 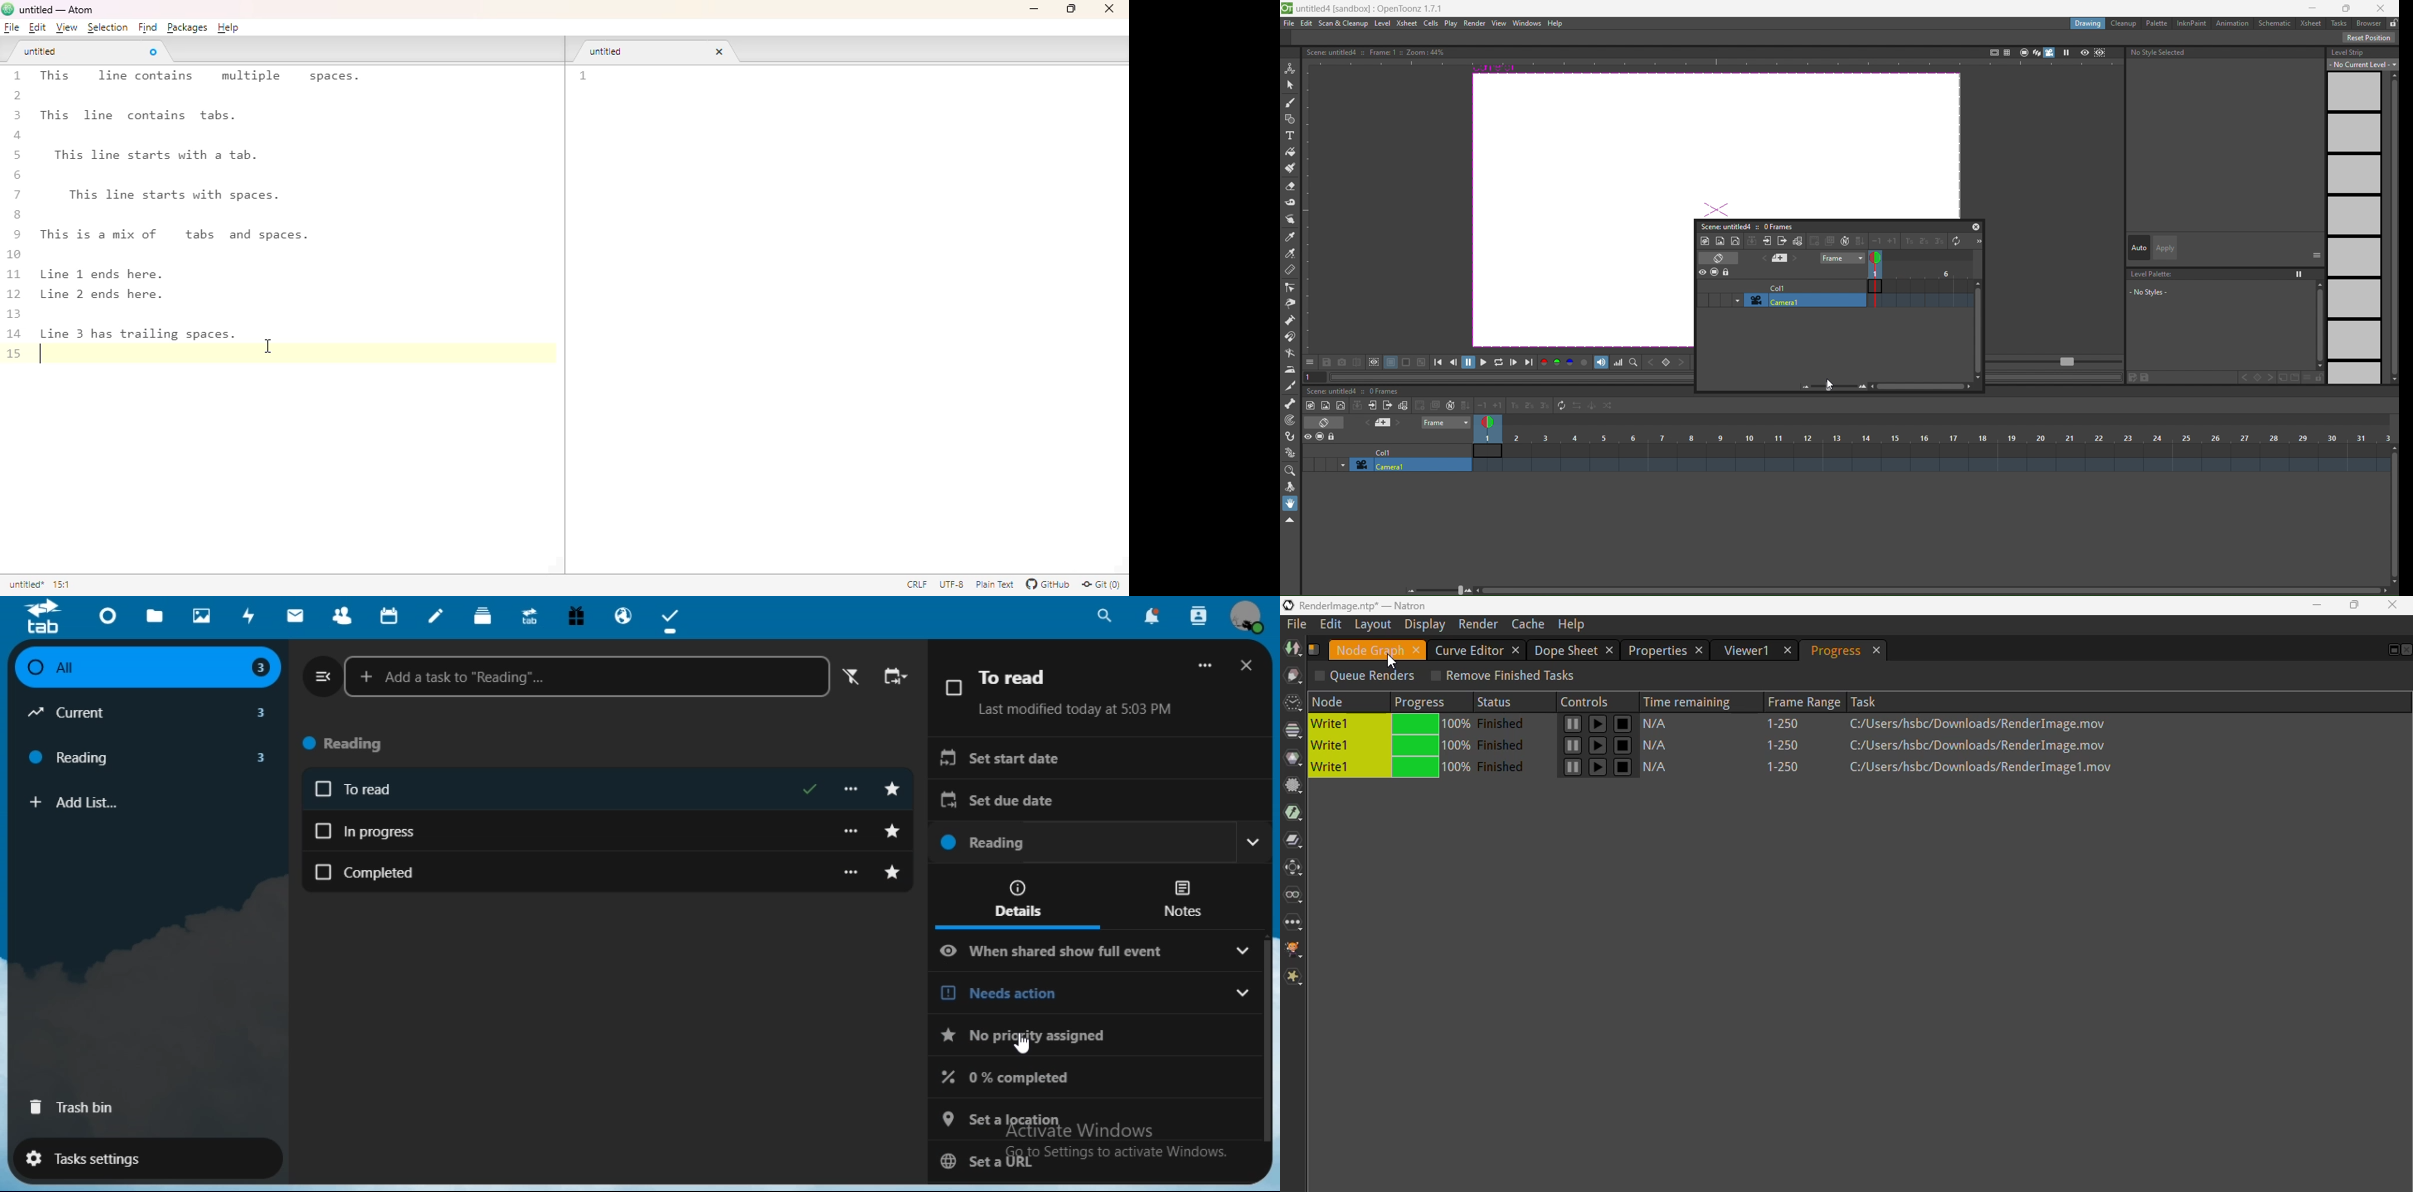 What do you see at coordinates (74, 1110) in the screenshot?
I see `trash bin` at bounding box center [74, 1110].